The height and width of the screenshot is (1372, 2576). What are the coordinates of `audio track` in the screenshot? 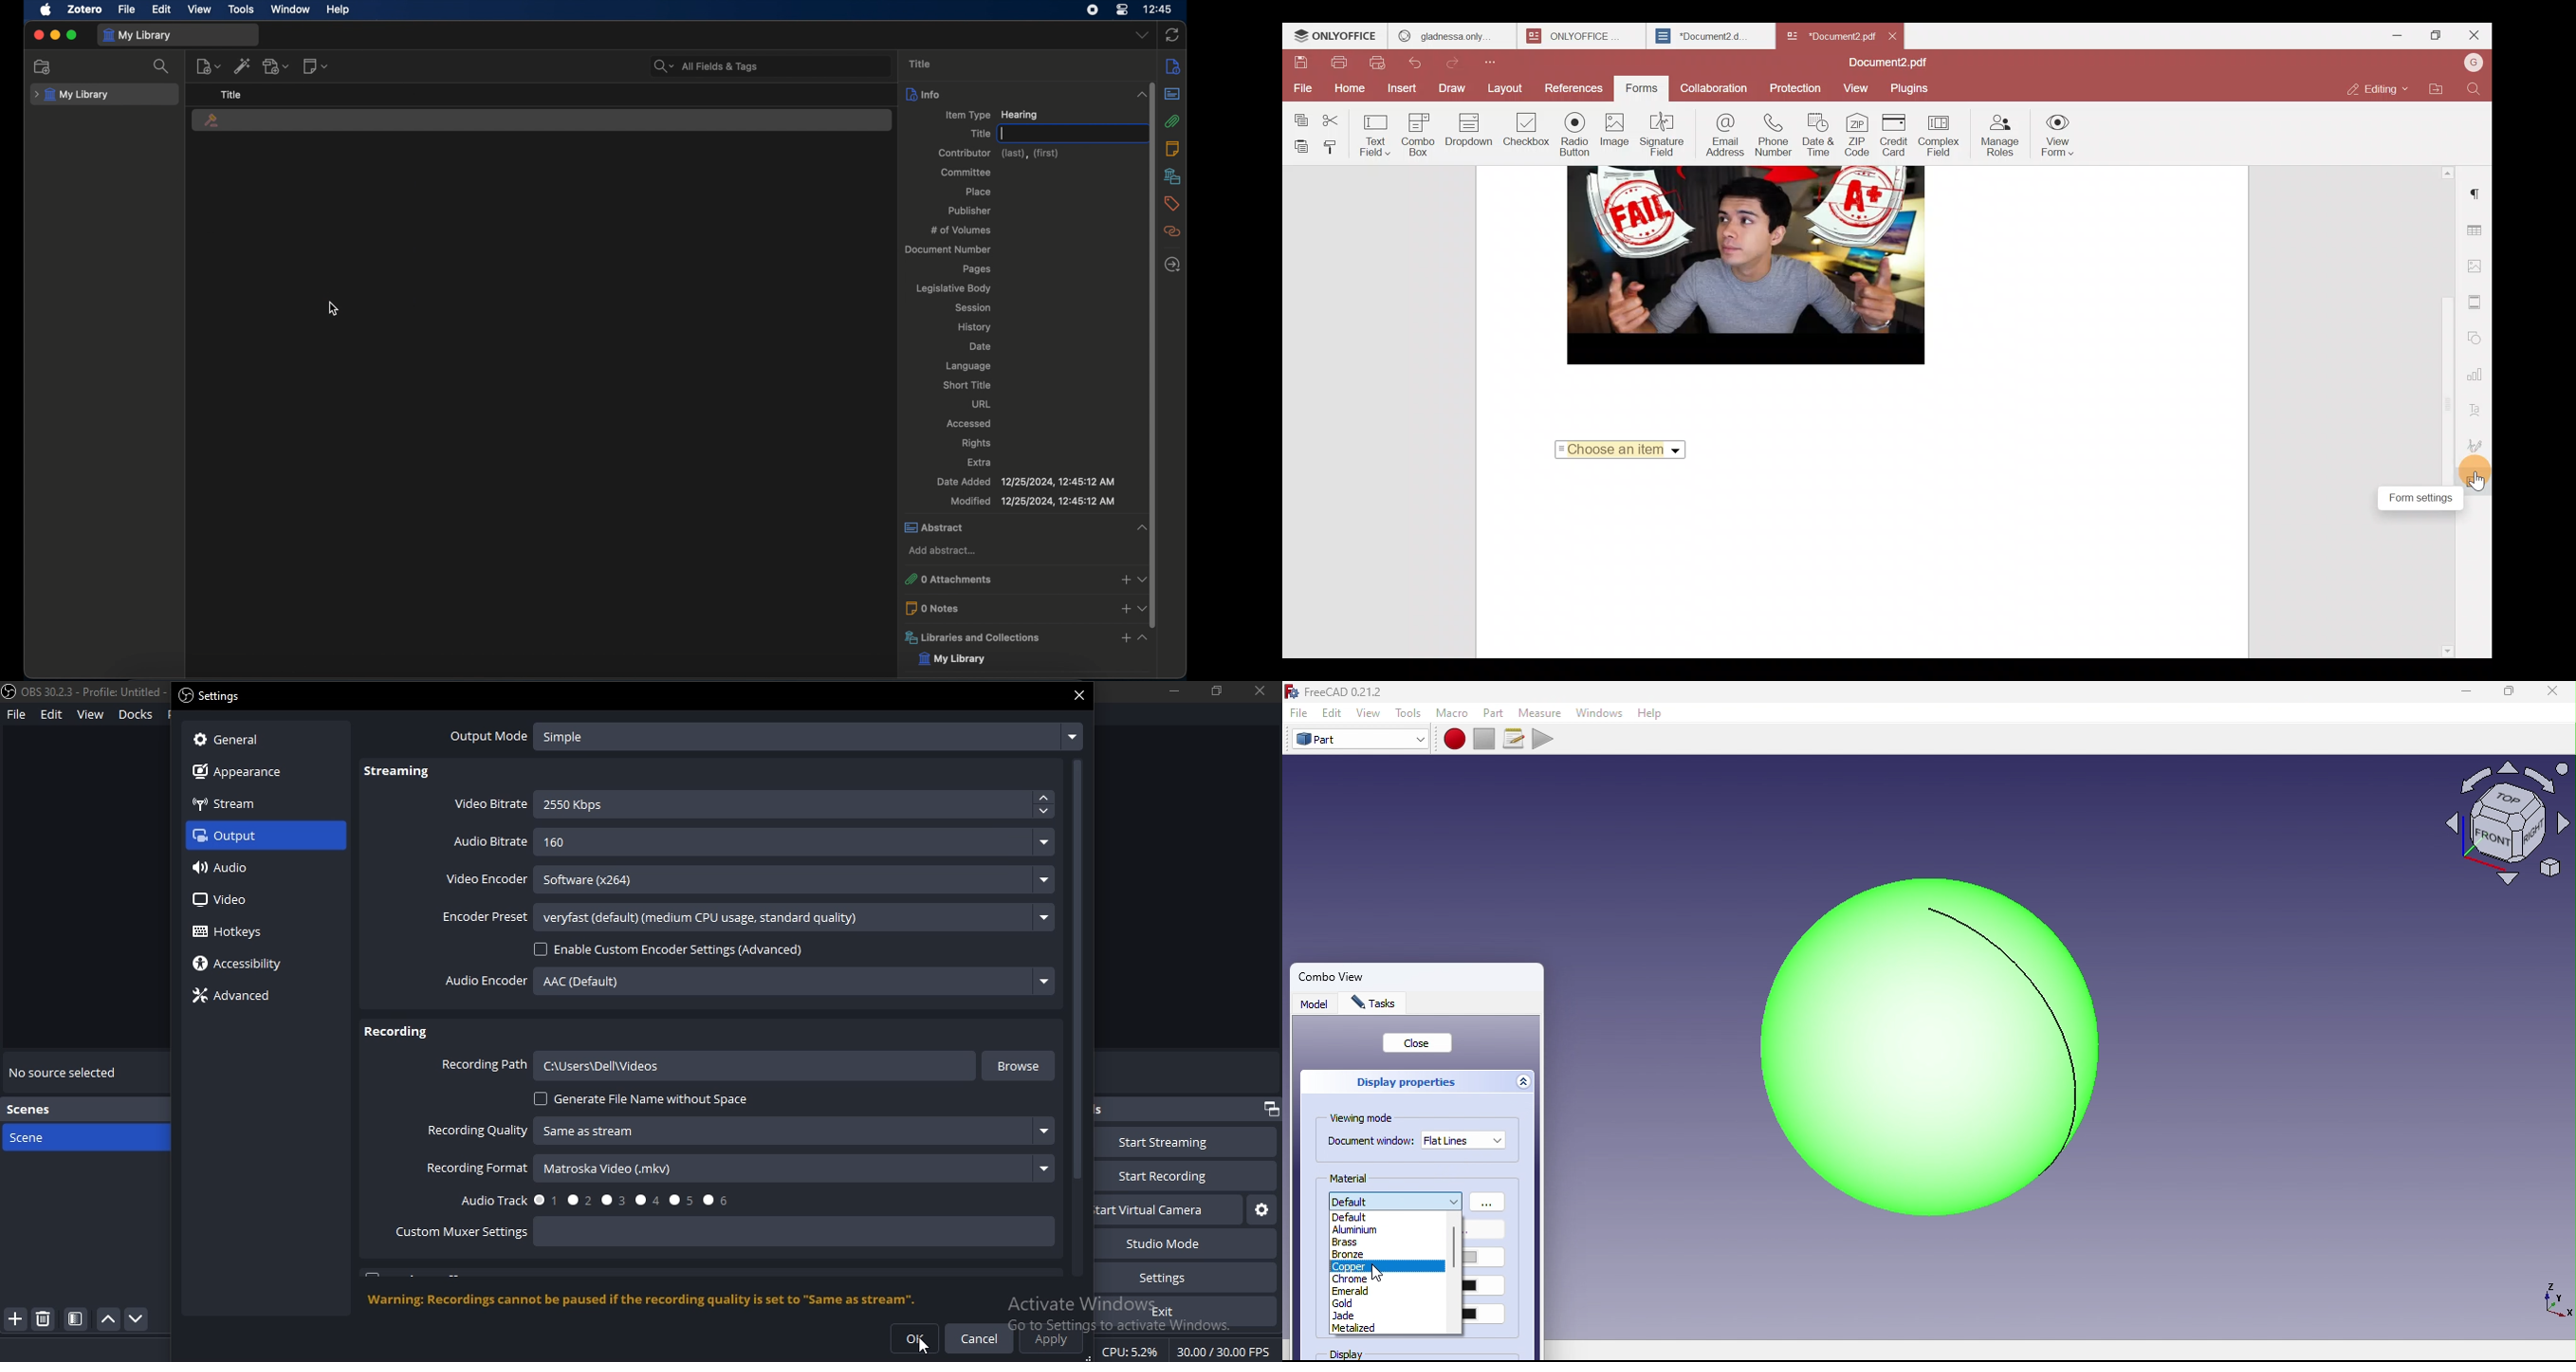 It's located at (602, 1200).